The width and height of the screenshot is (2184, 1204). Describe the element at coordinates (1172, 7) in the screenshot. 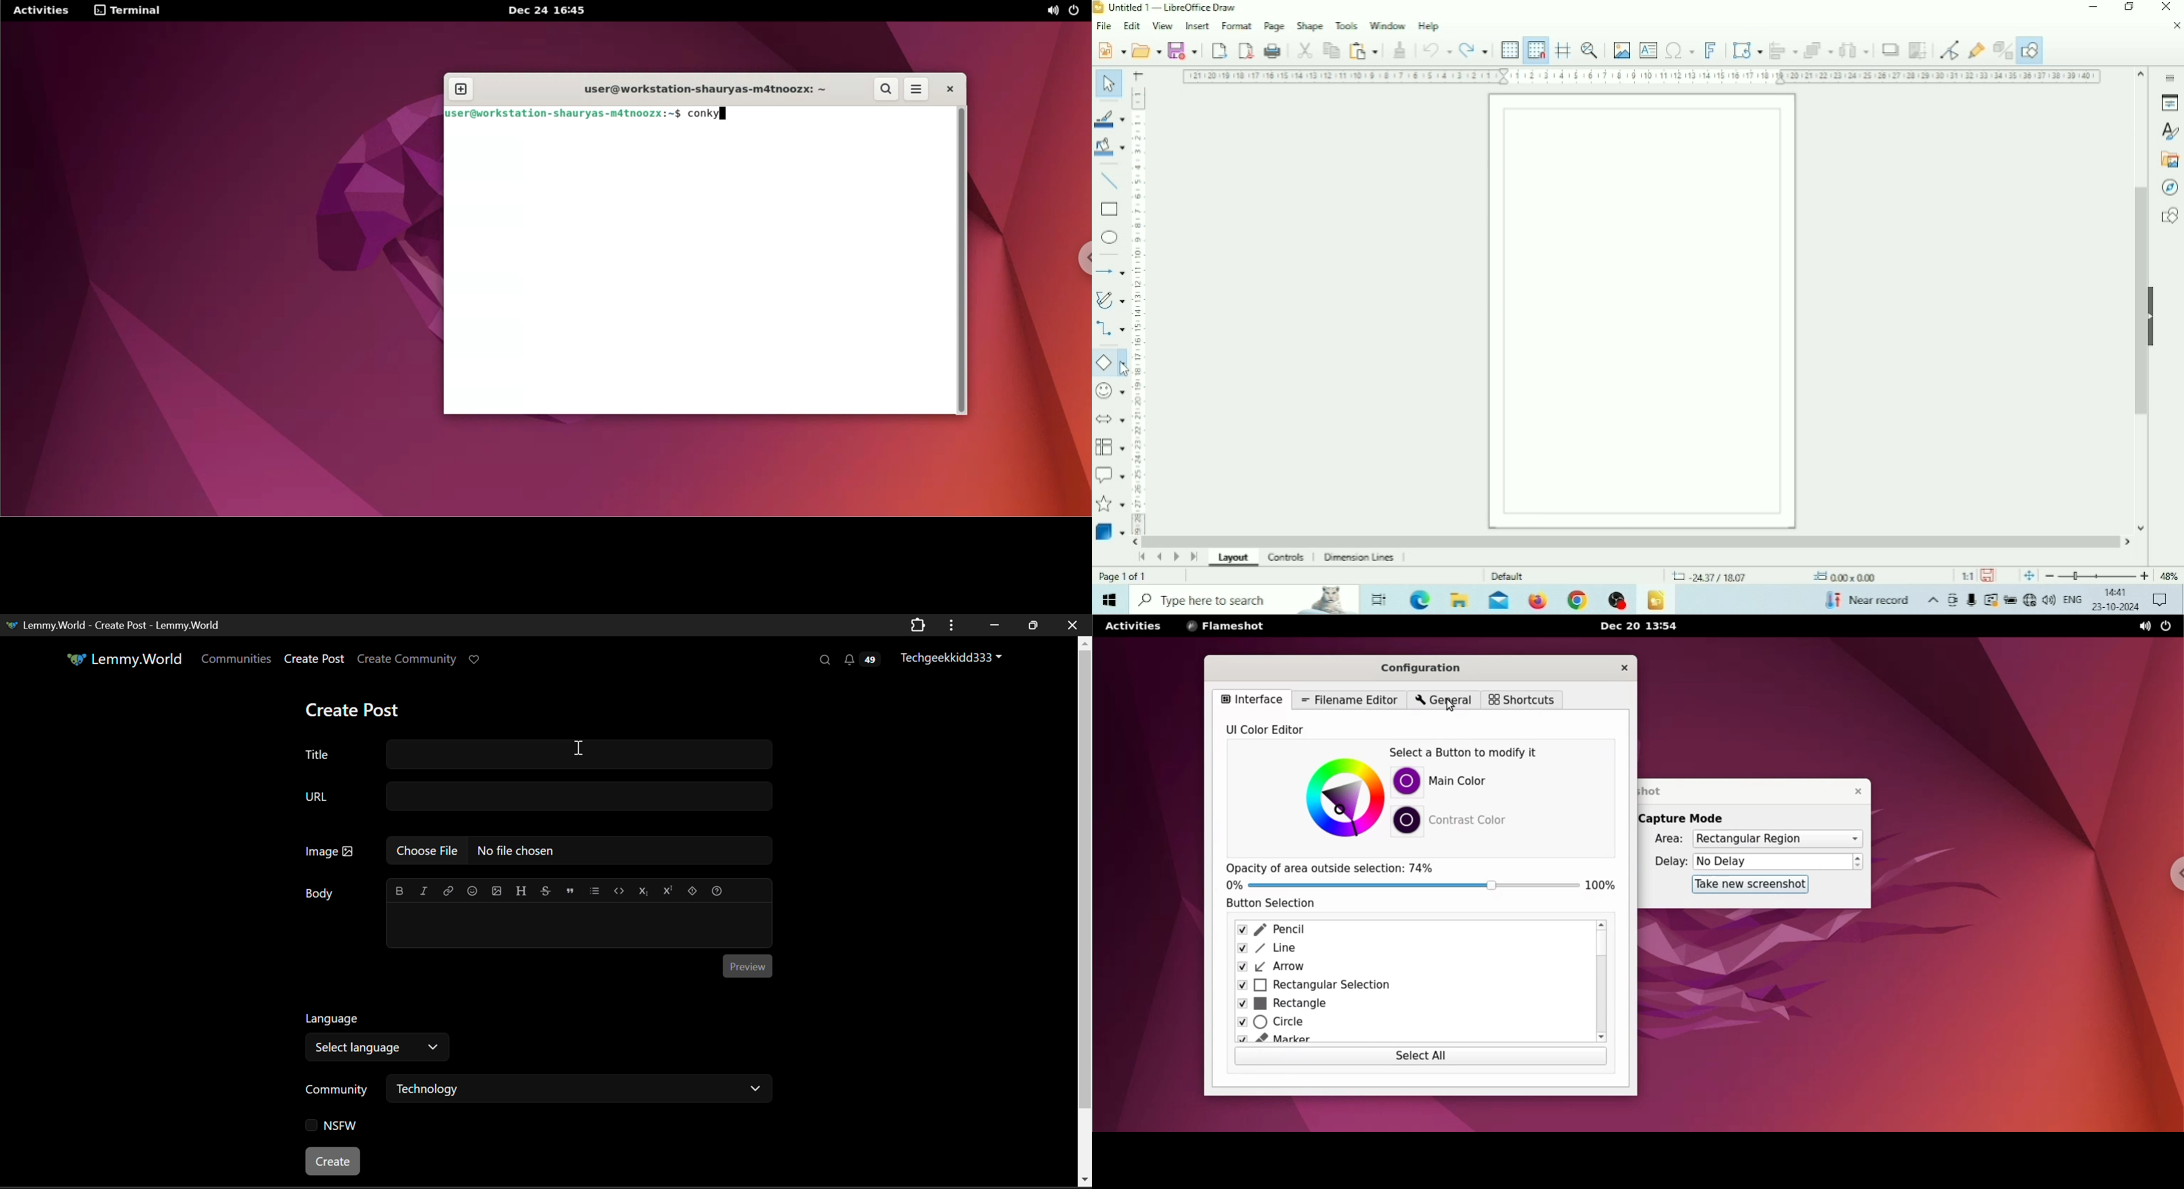

I see `Title` at that location.